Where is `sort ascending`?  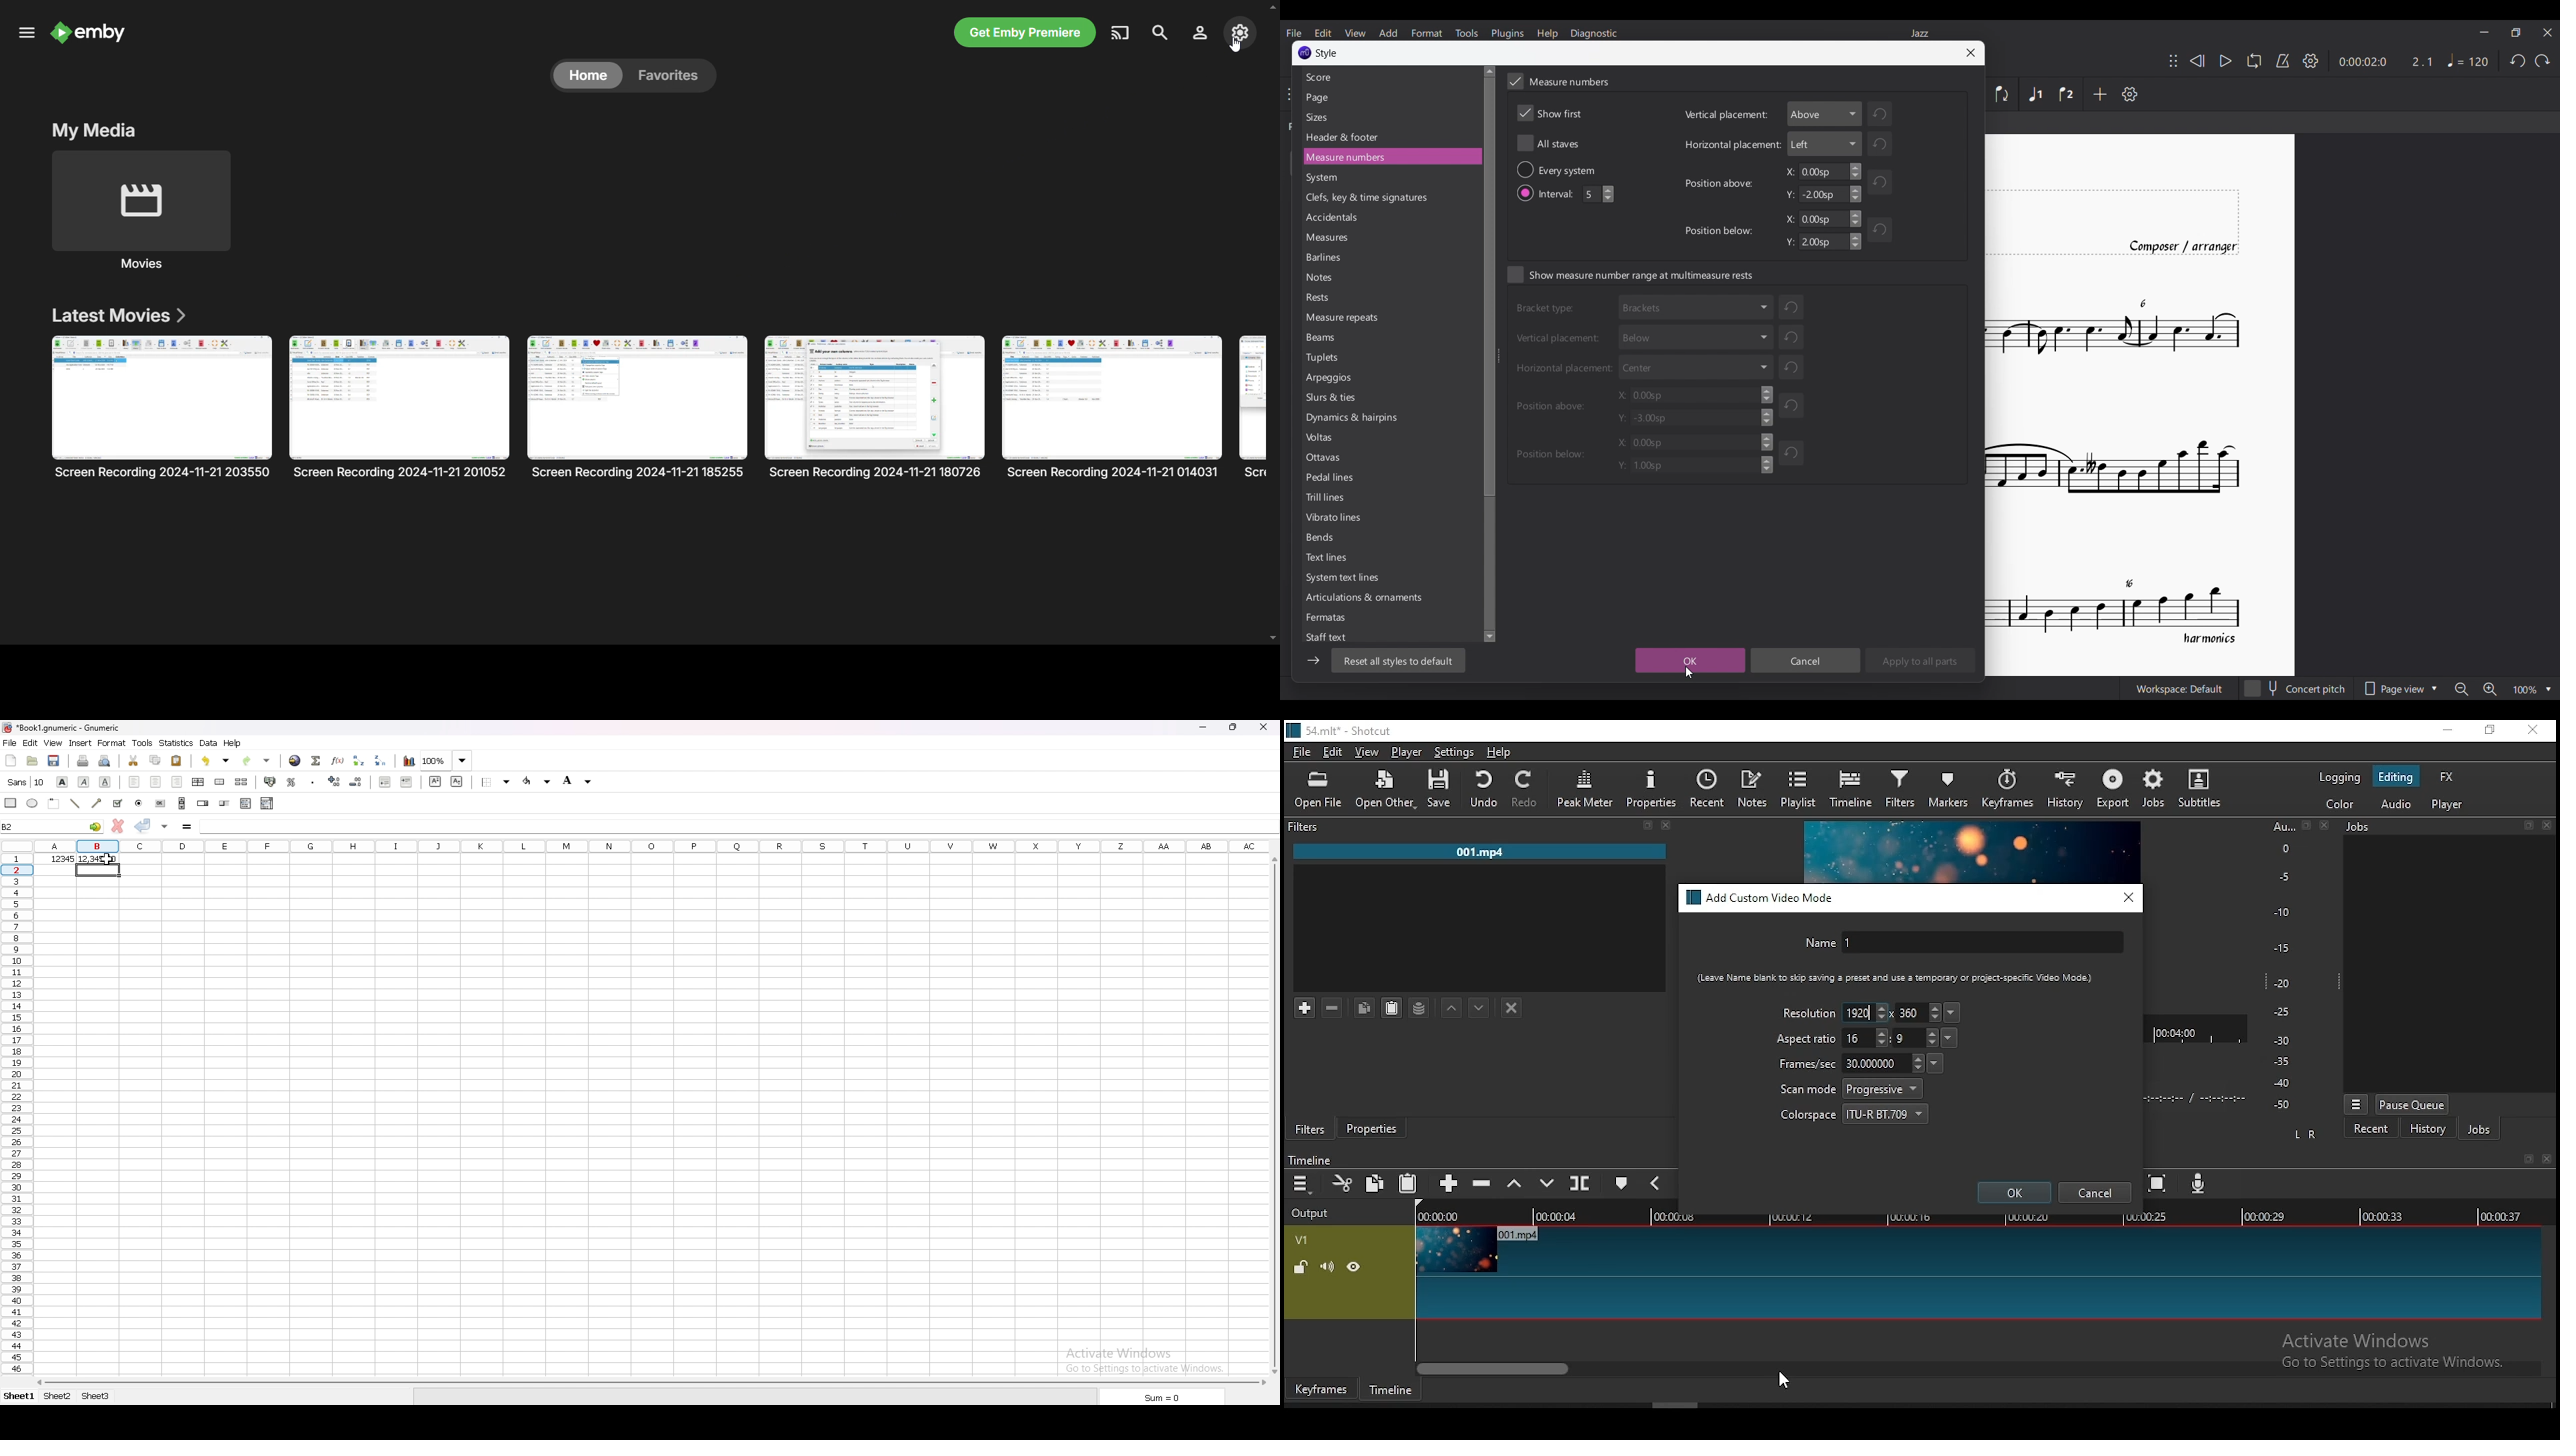 sort ascending is located at coordinates (359, 761).